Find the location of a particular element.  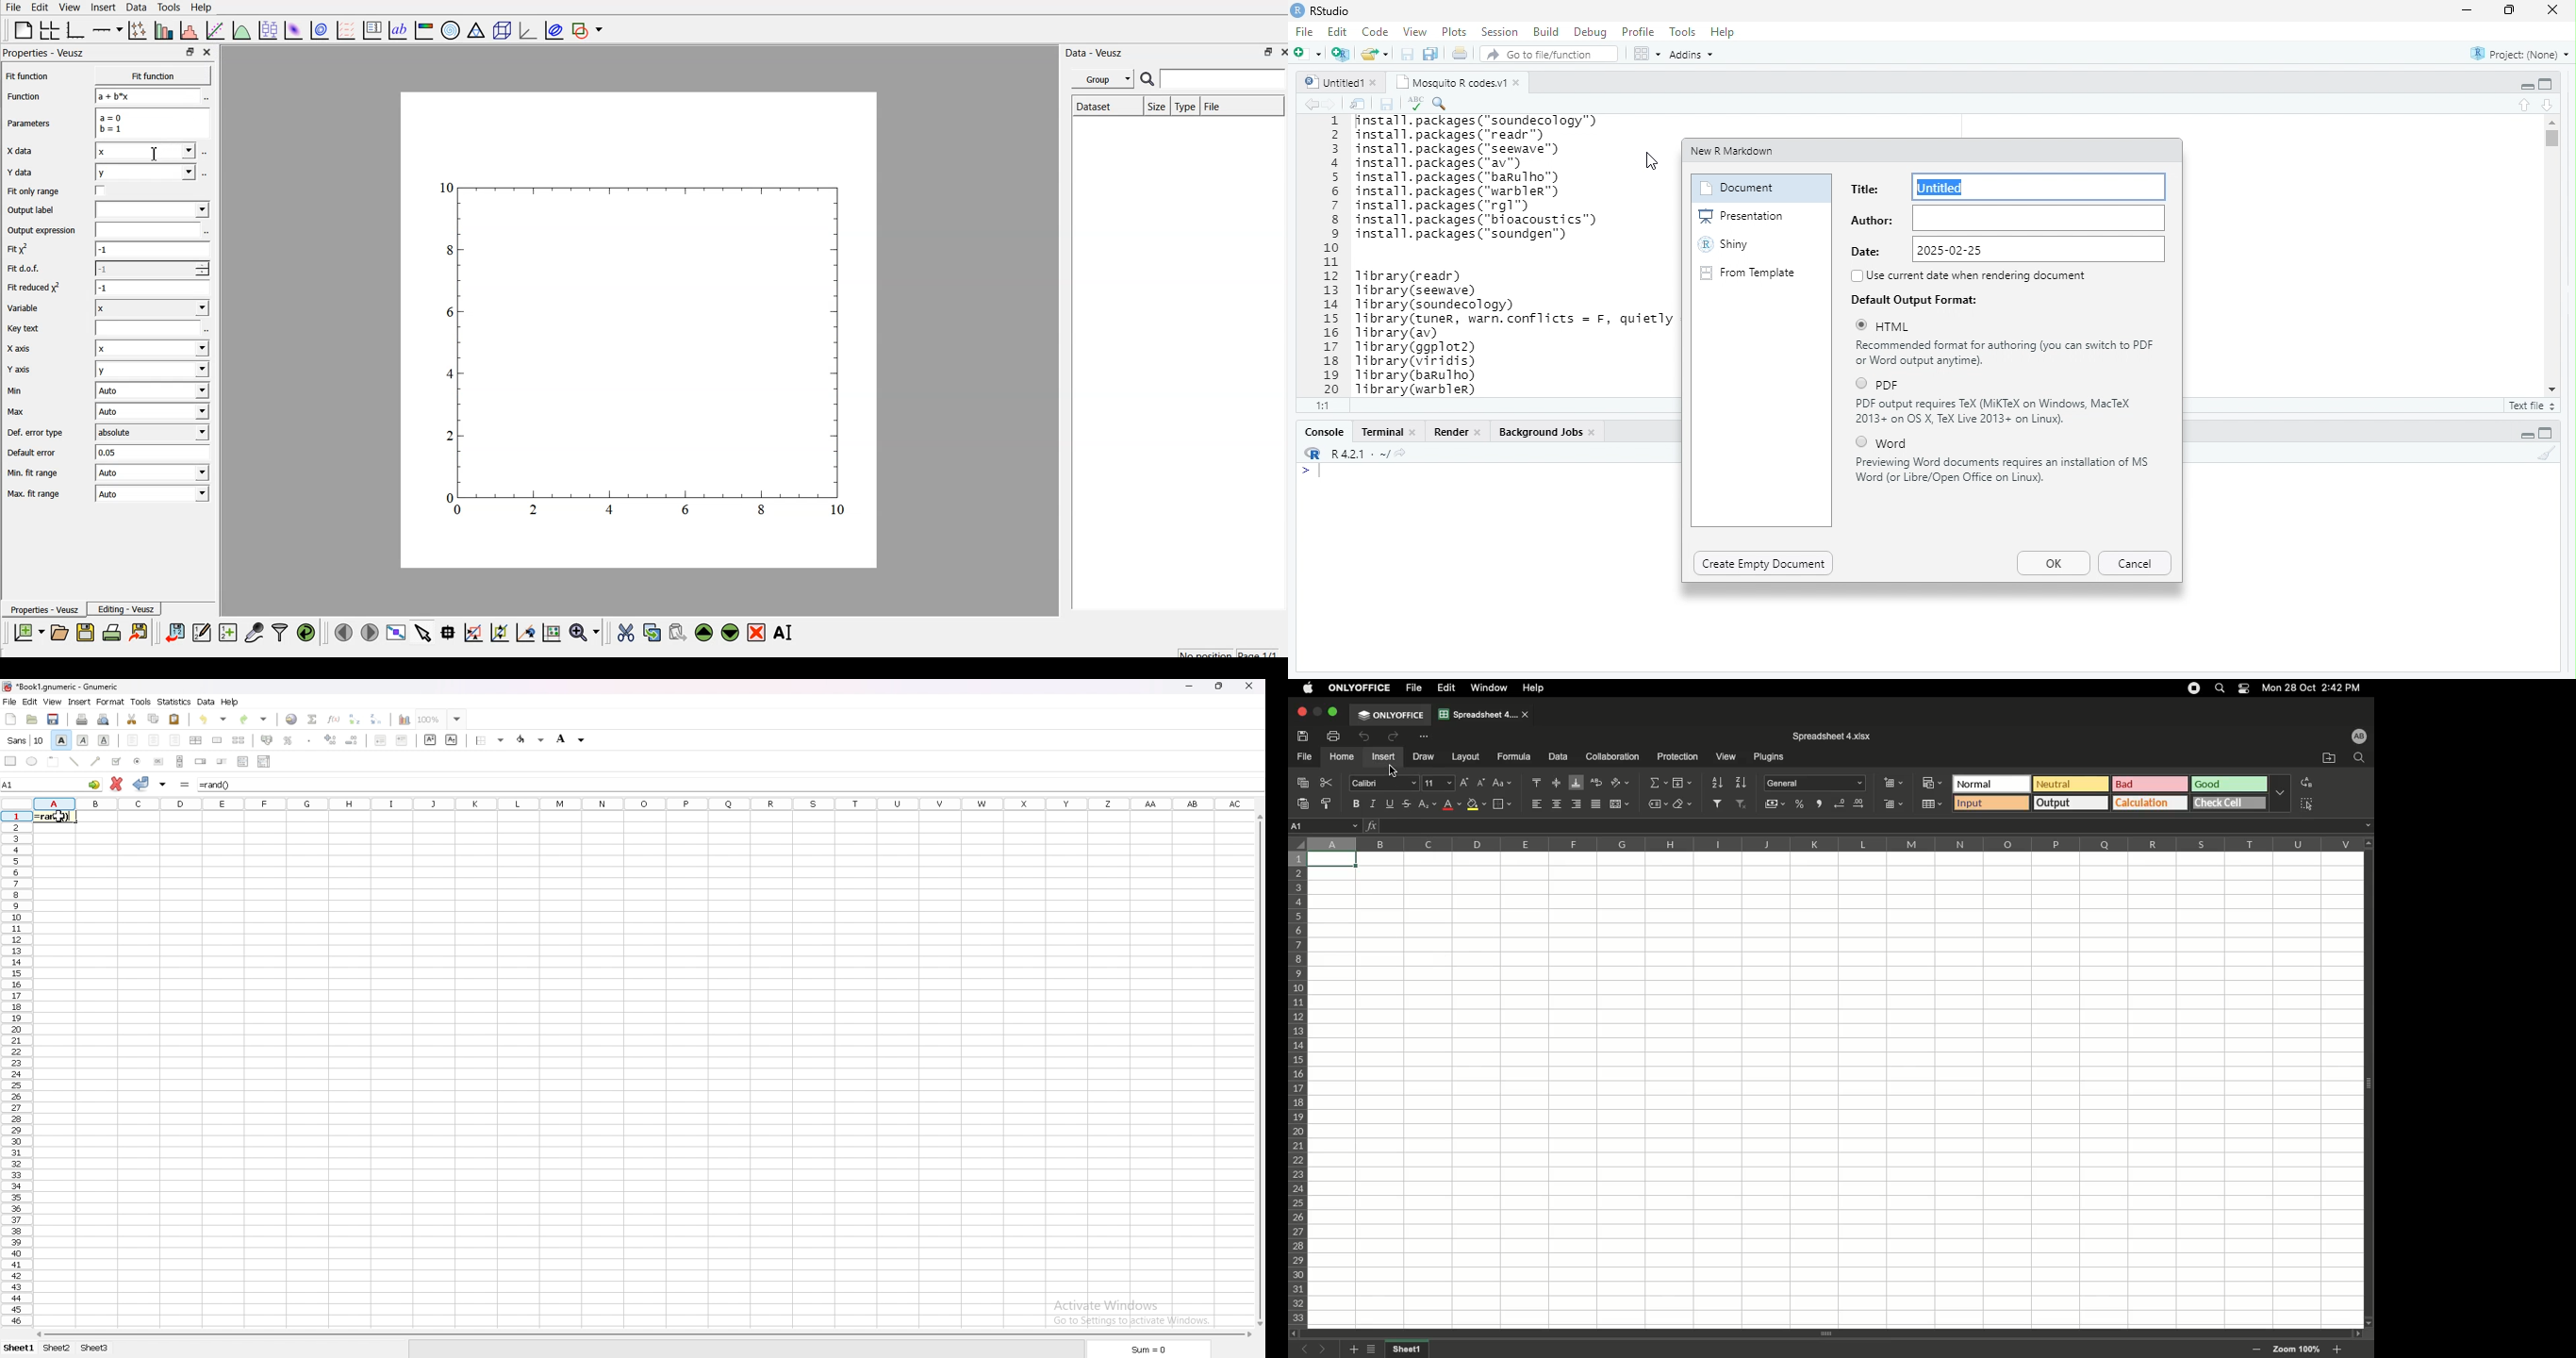

Text file is located at coordinates (2535, 406).